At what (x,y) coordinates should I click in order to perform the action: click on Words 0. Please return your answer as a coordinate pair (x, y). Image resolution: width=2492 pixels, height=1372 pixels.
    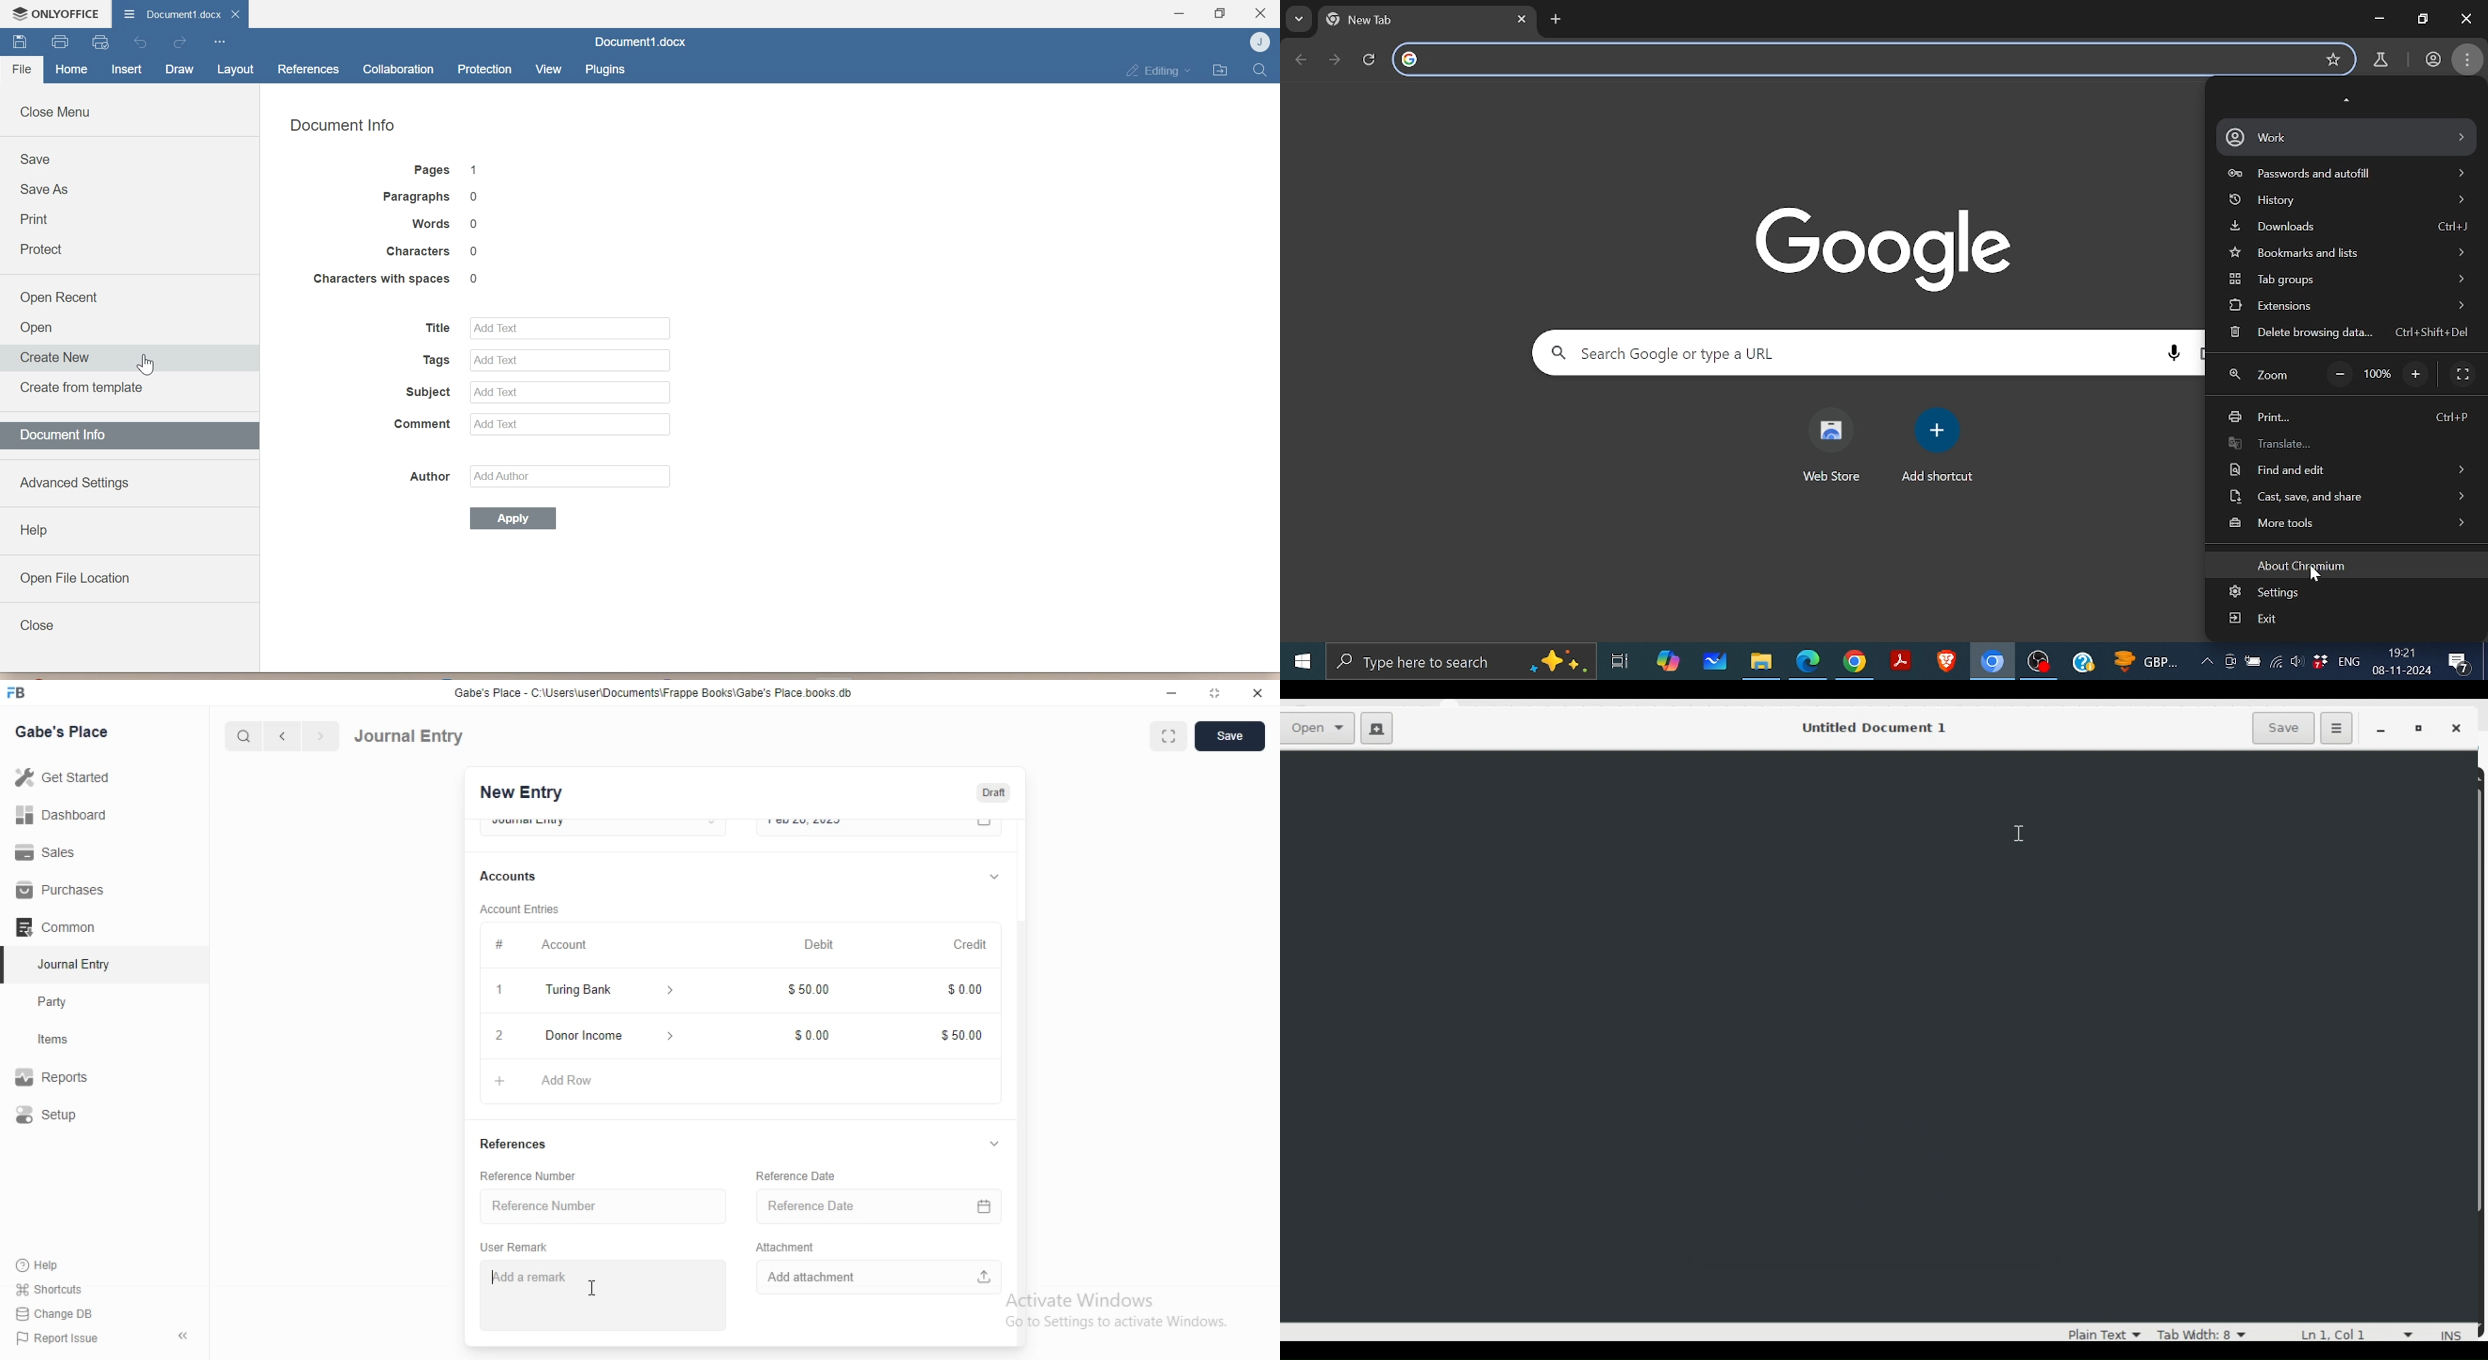
    Looking at the image, I should click on (447, 225).